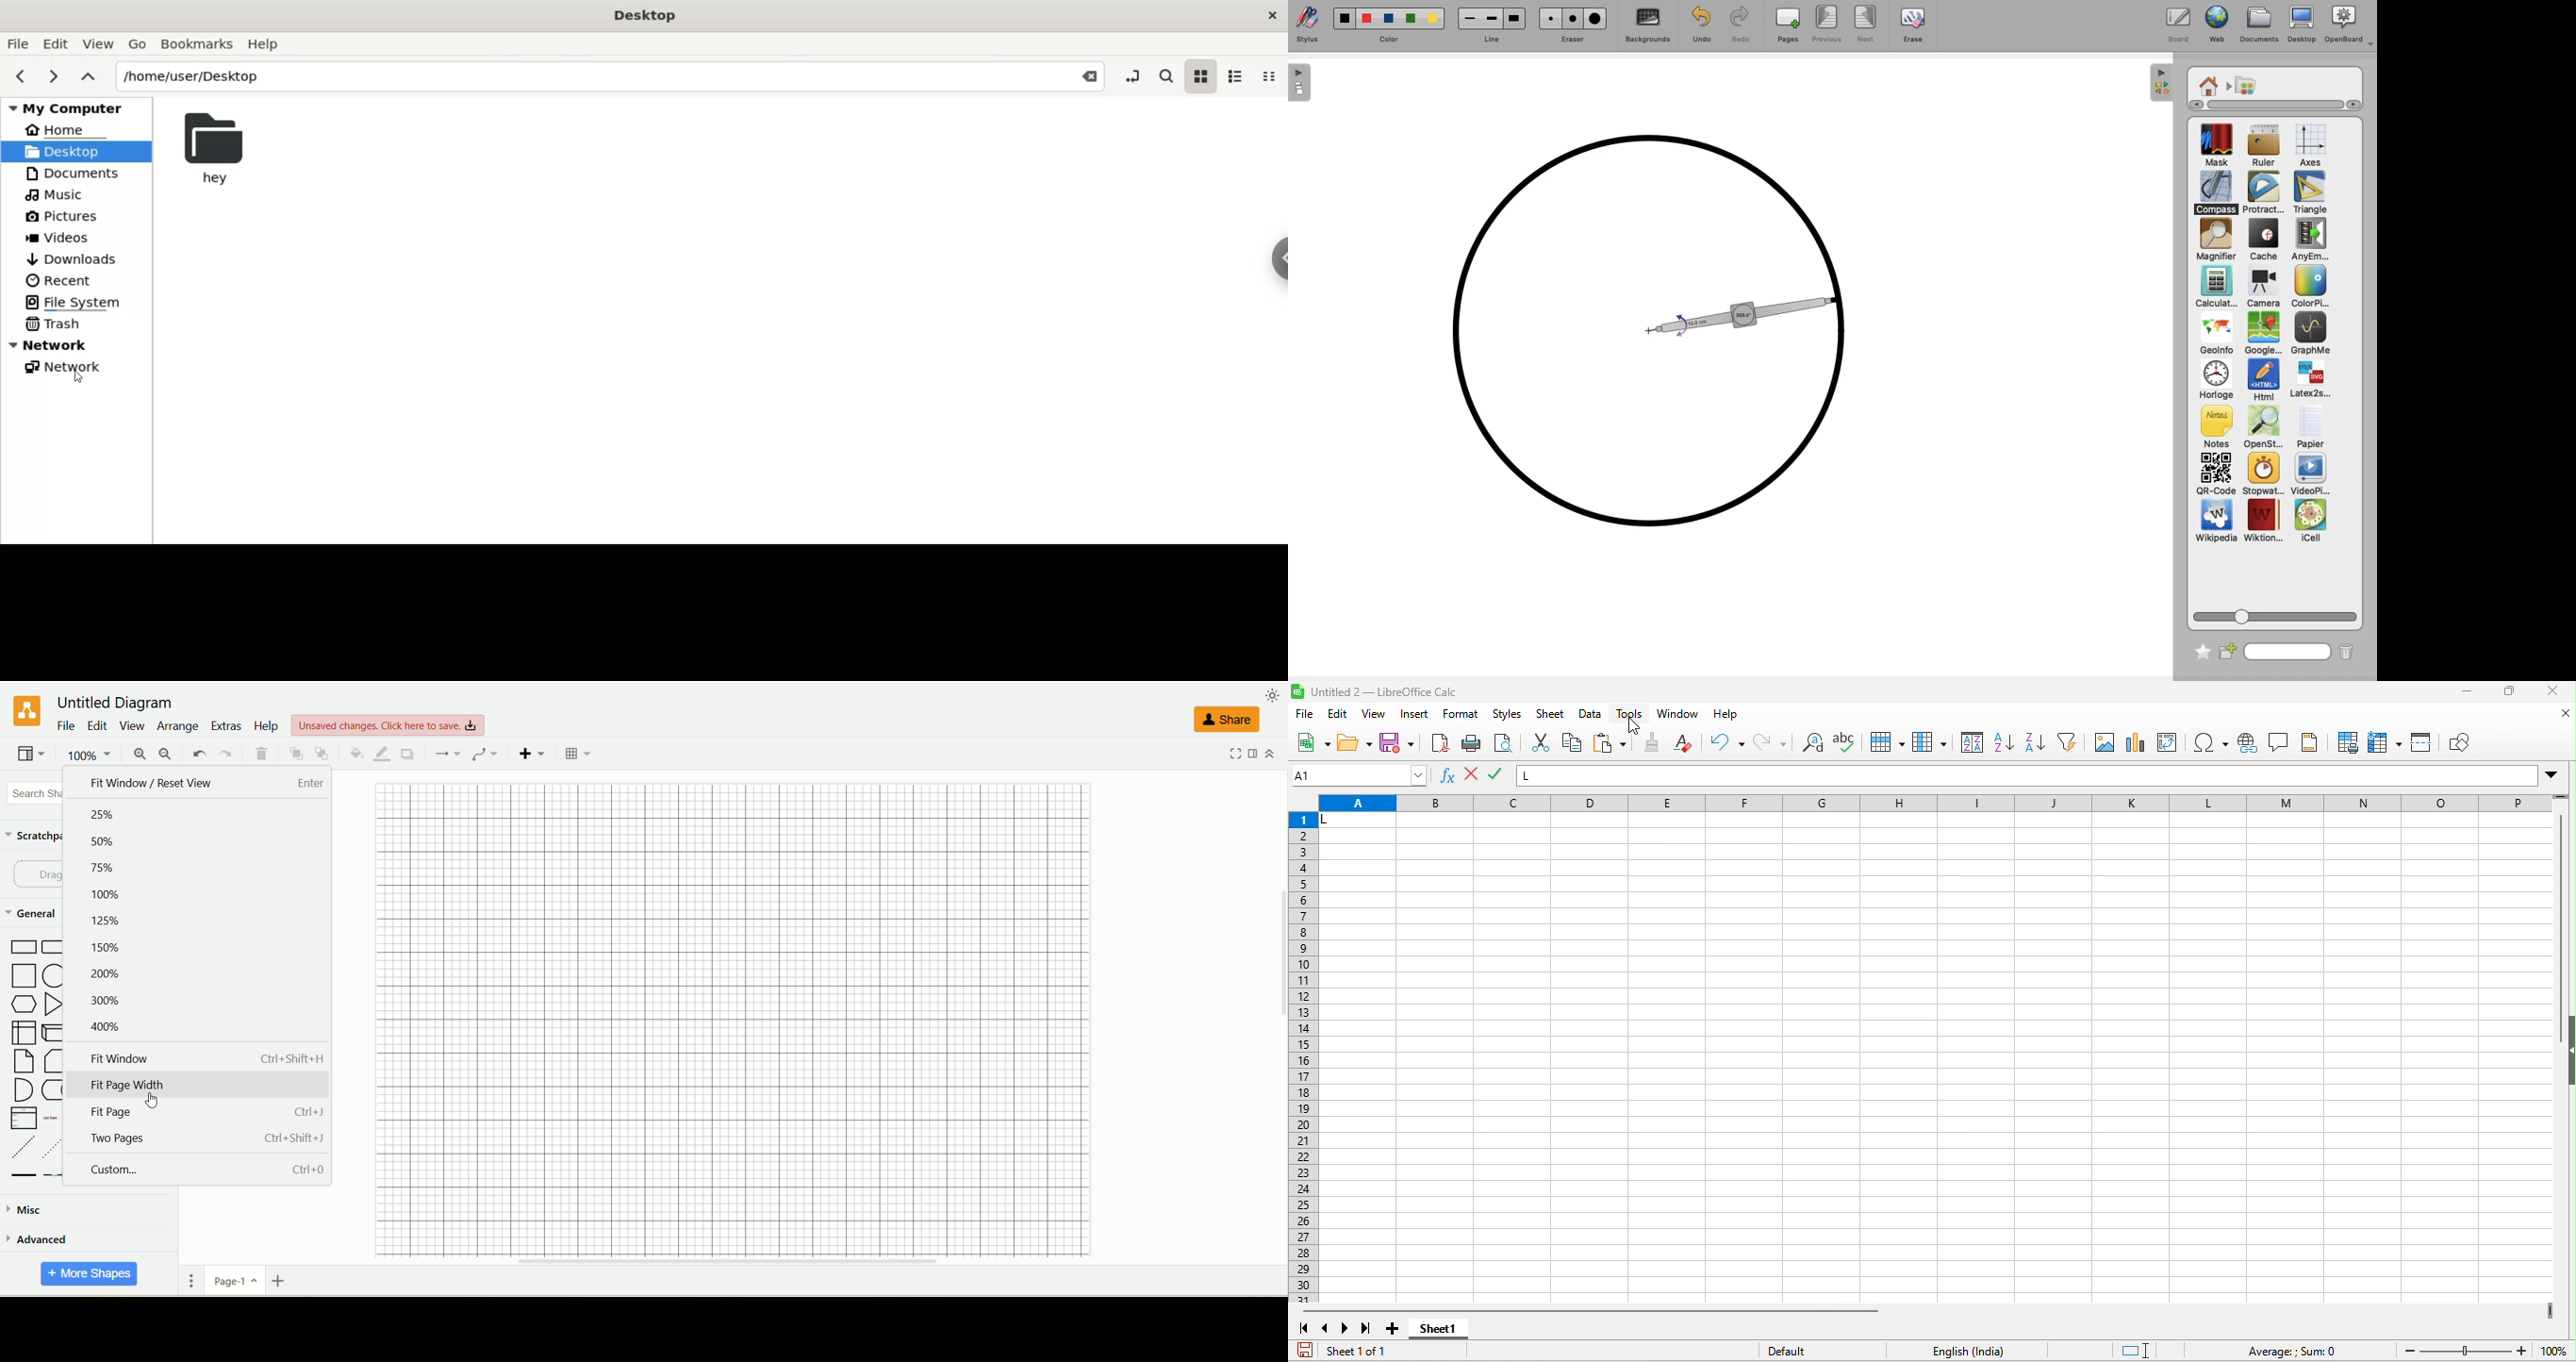 The width and height of the screenshot is (2576, 1372). What do you see at coordinates (23, 1033) in the screenshot?
I see `internal storage` at bounding box center [23, 1033].